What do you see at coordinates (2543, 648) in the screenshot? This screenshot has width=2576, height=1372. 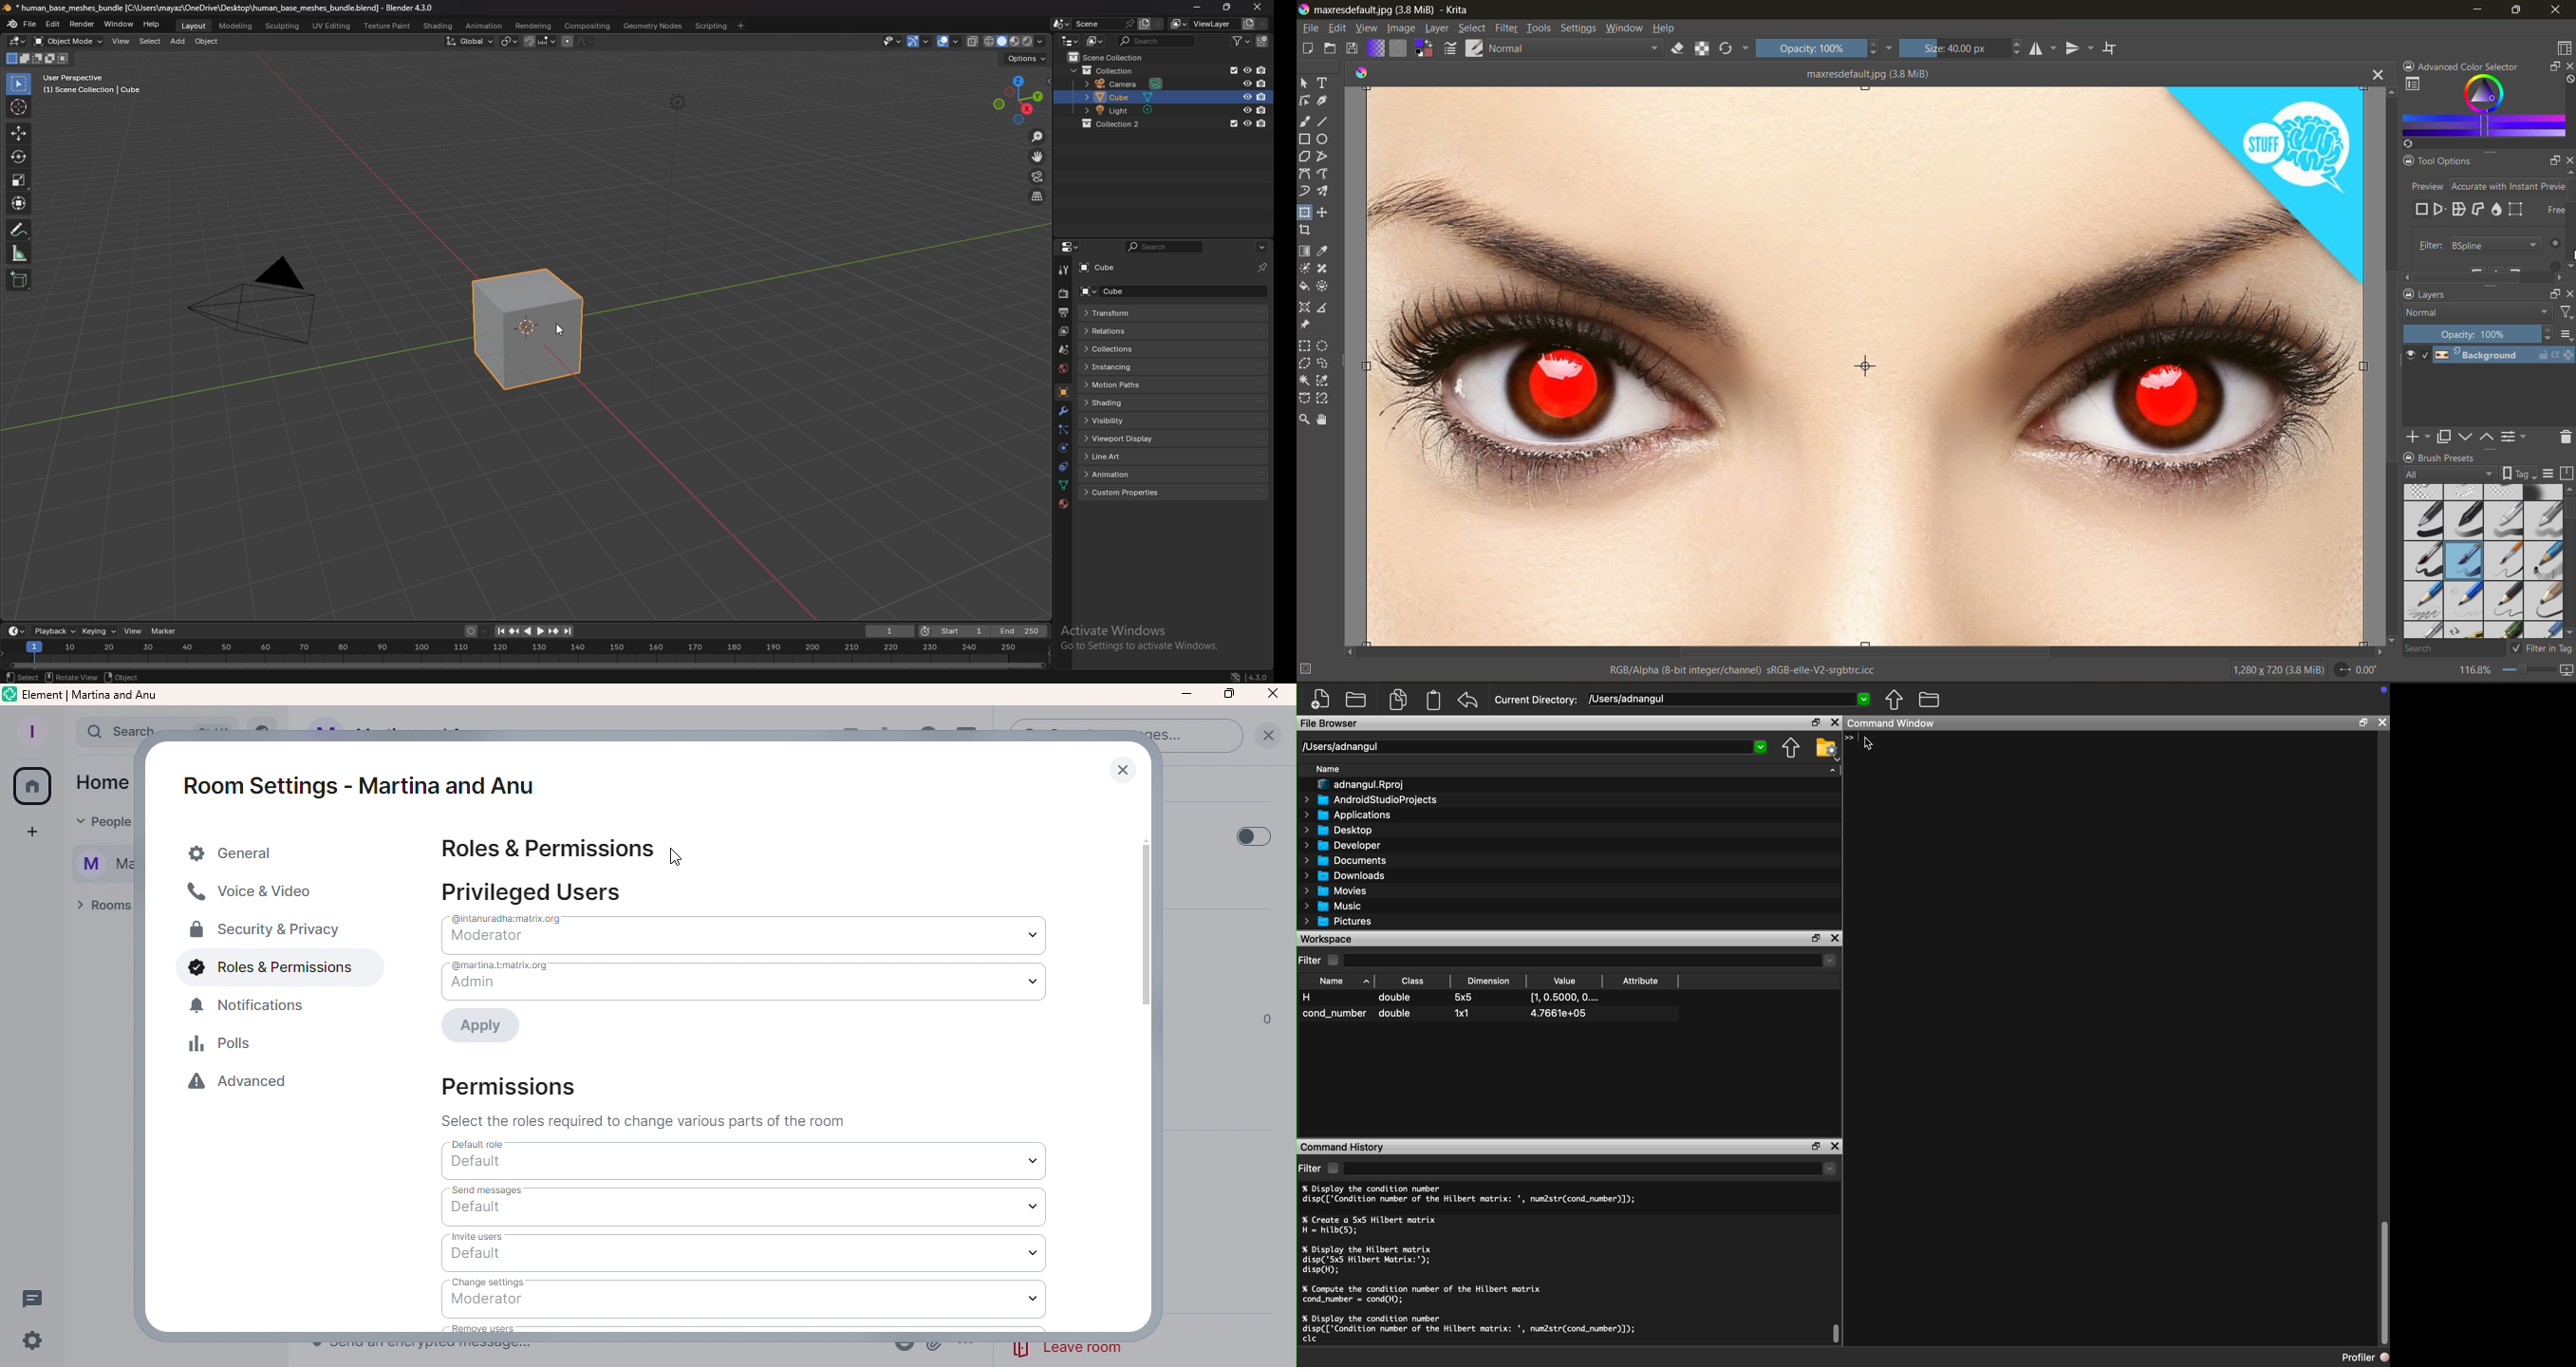 I see `filter in tag` at bounding box center [2543, 648].